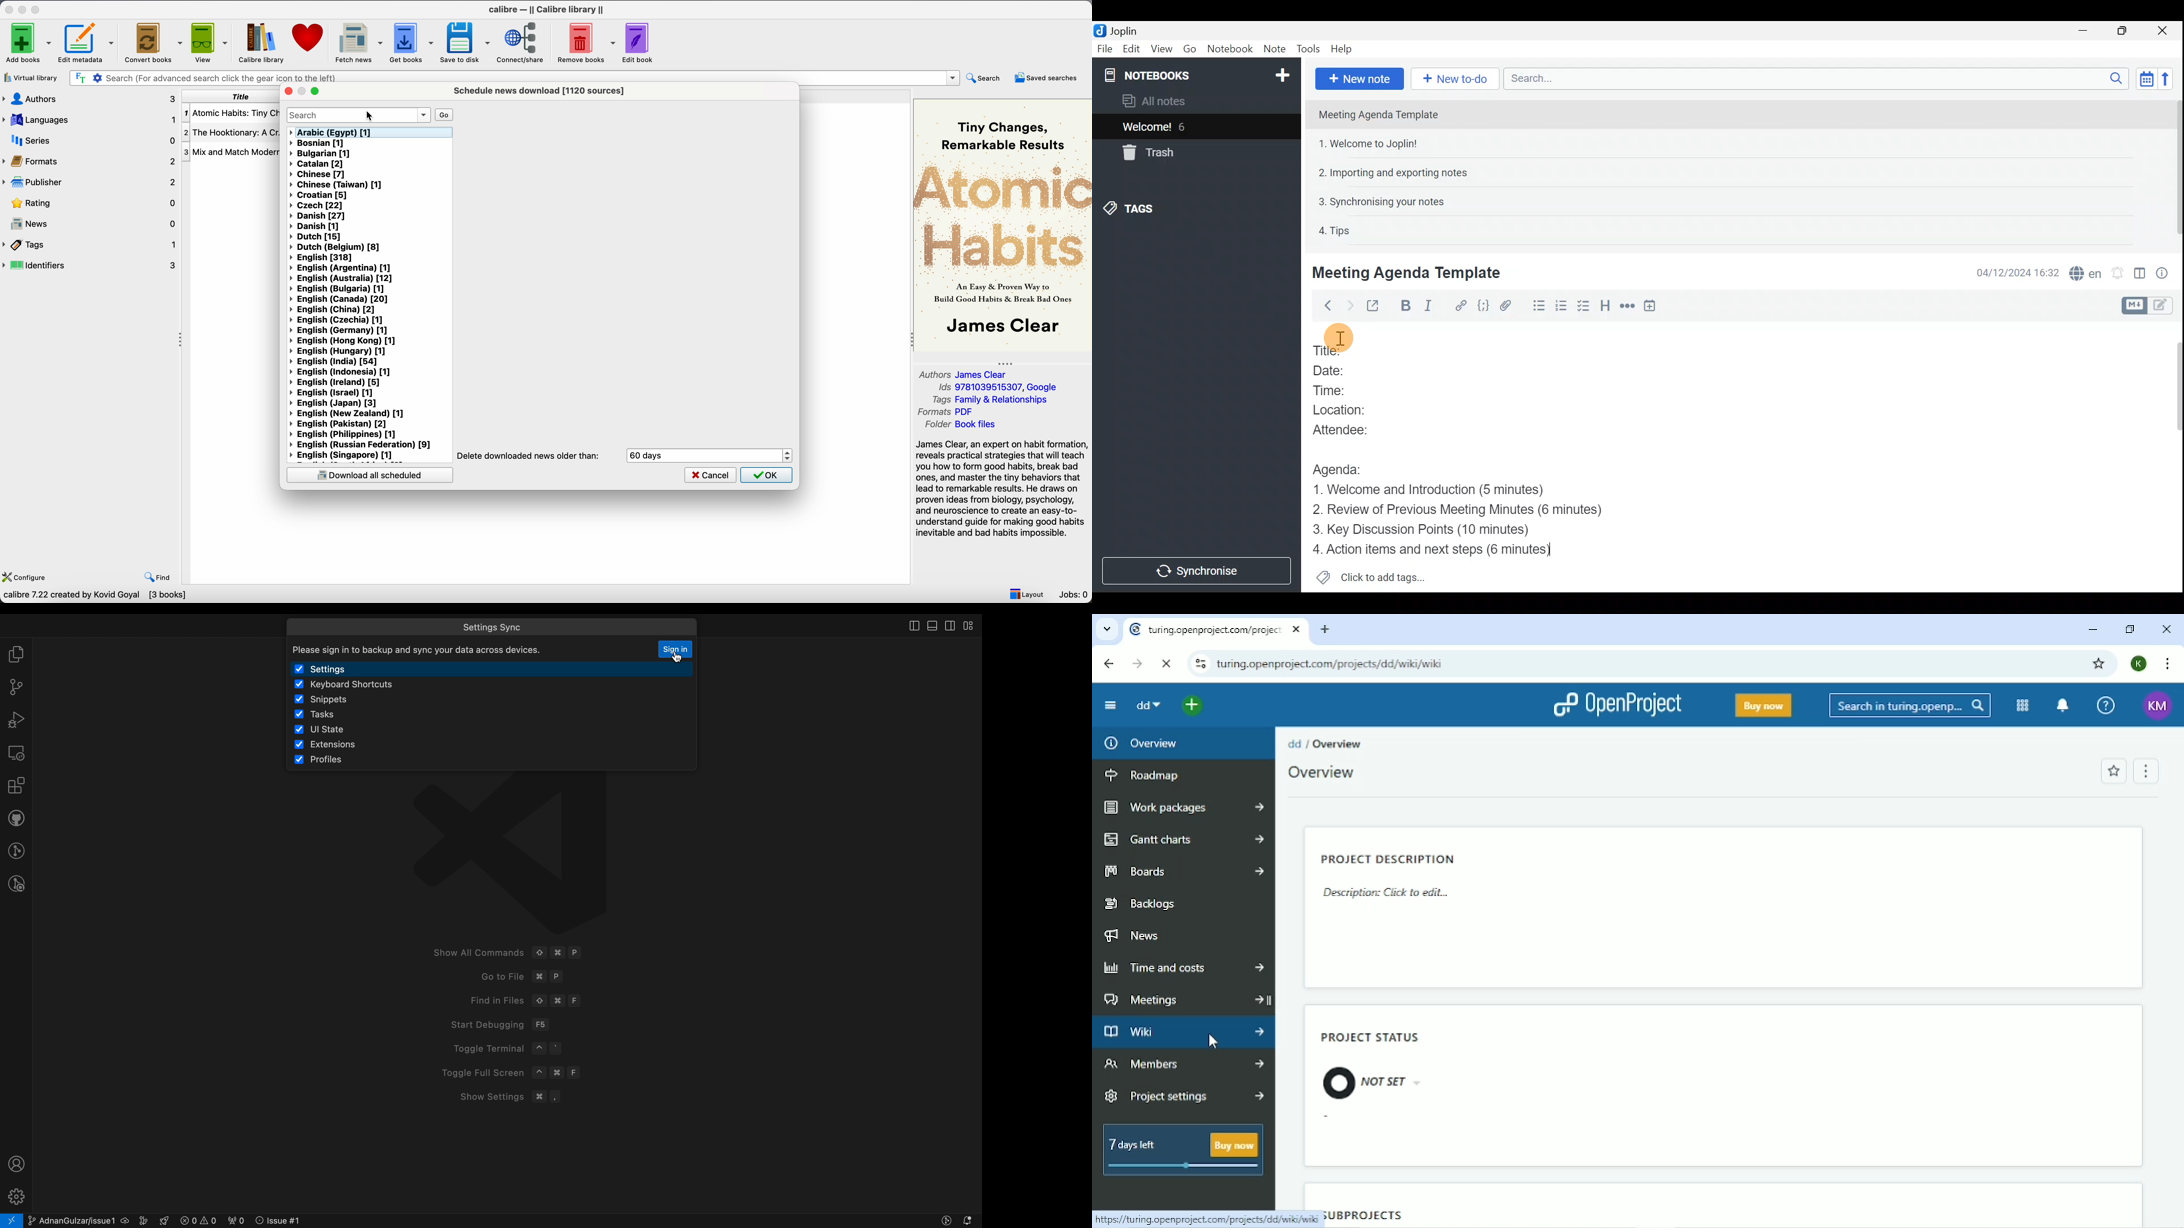  What do you see at coordinates (88, 182) in the screenshot?
I see `publisher` at bounding box center [88, 182].